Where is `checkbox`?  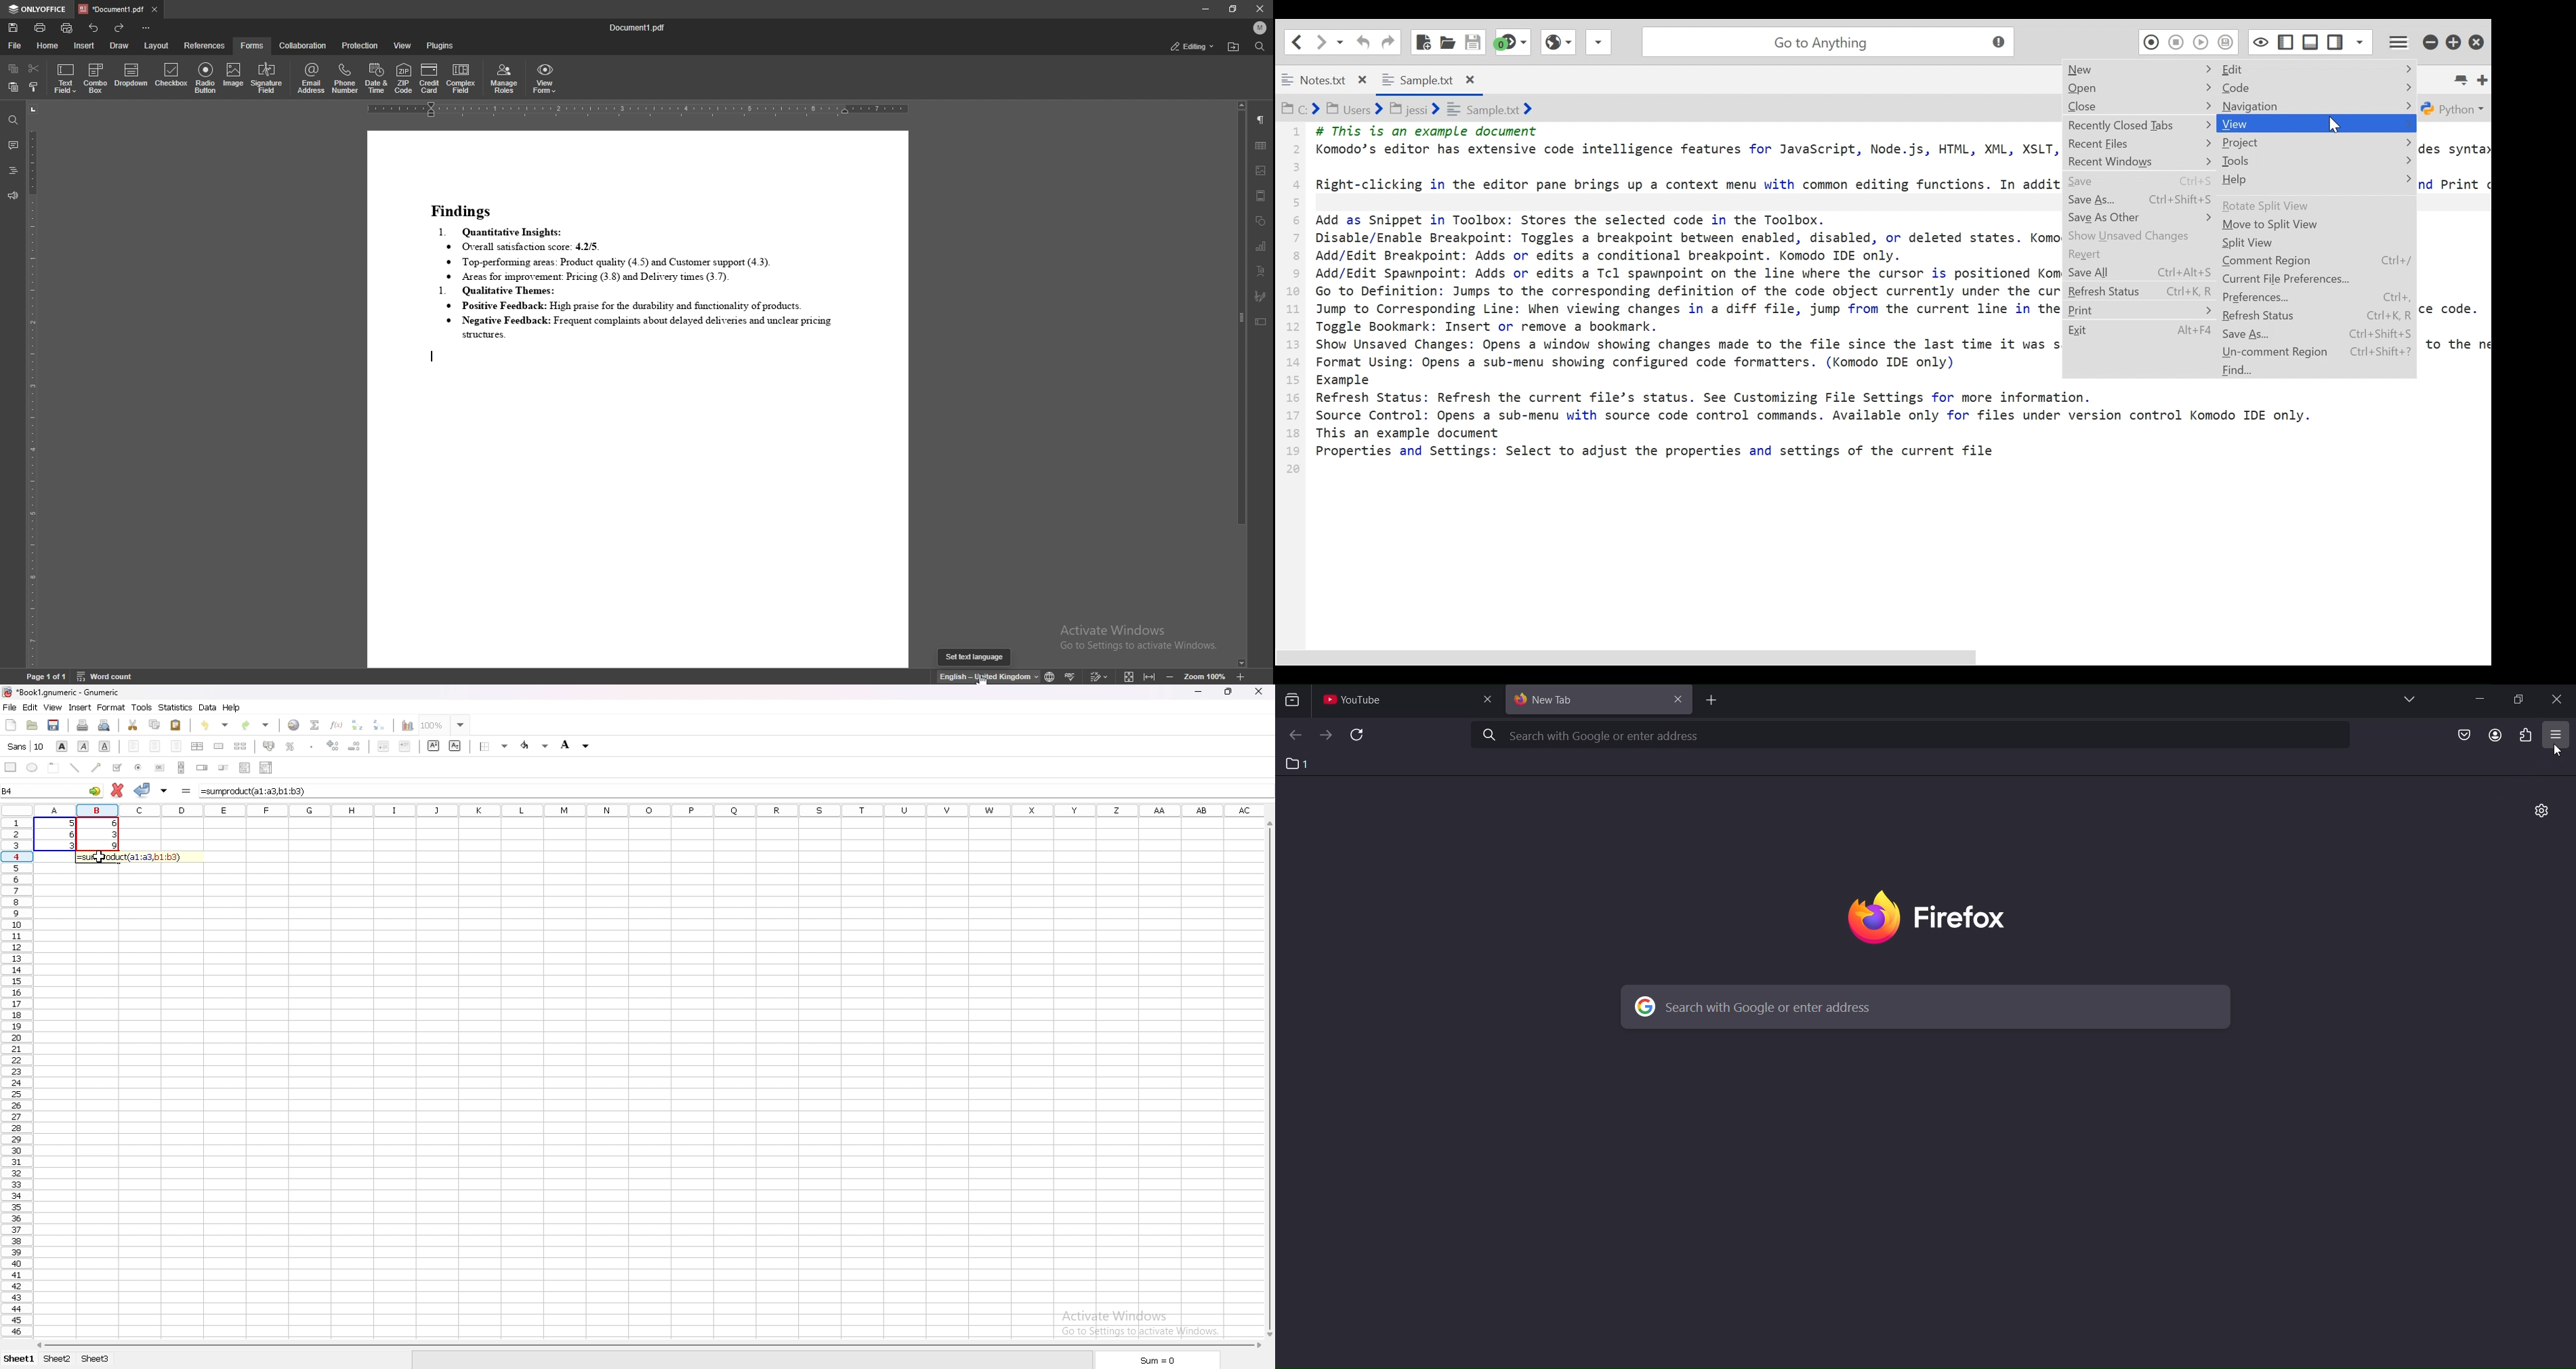 checkbox is located at coordinates (116, 767).